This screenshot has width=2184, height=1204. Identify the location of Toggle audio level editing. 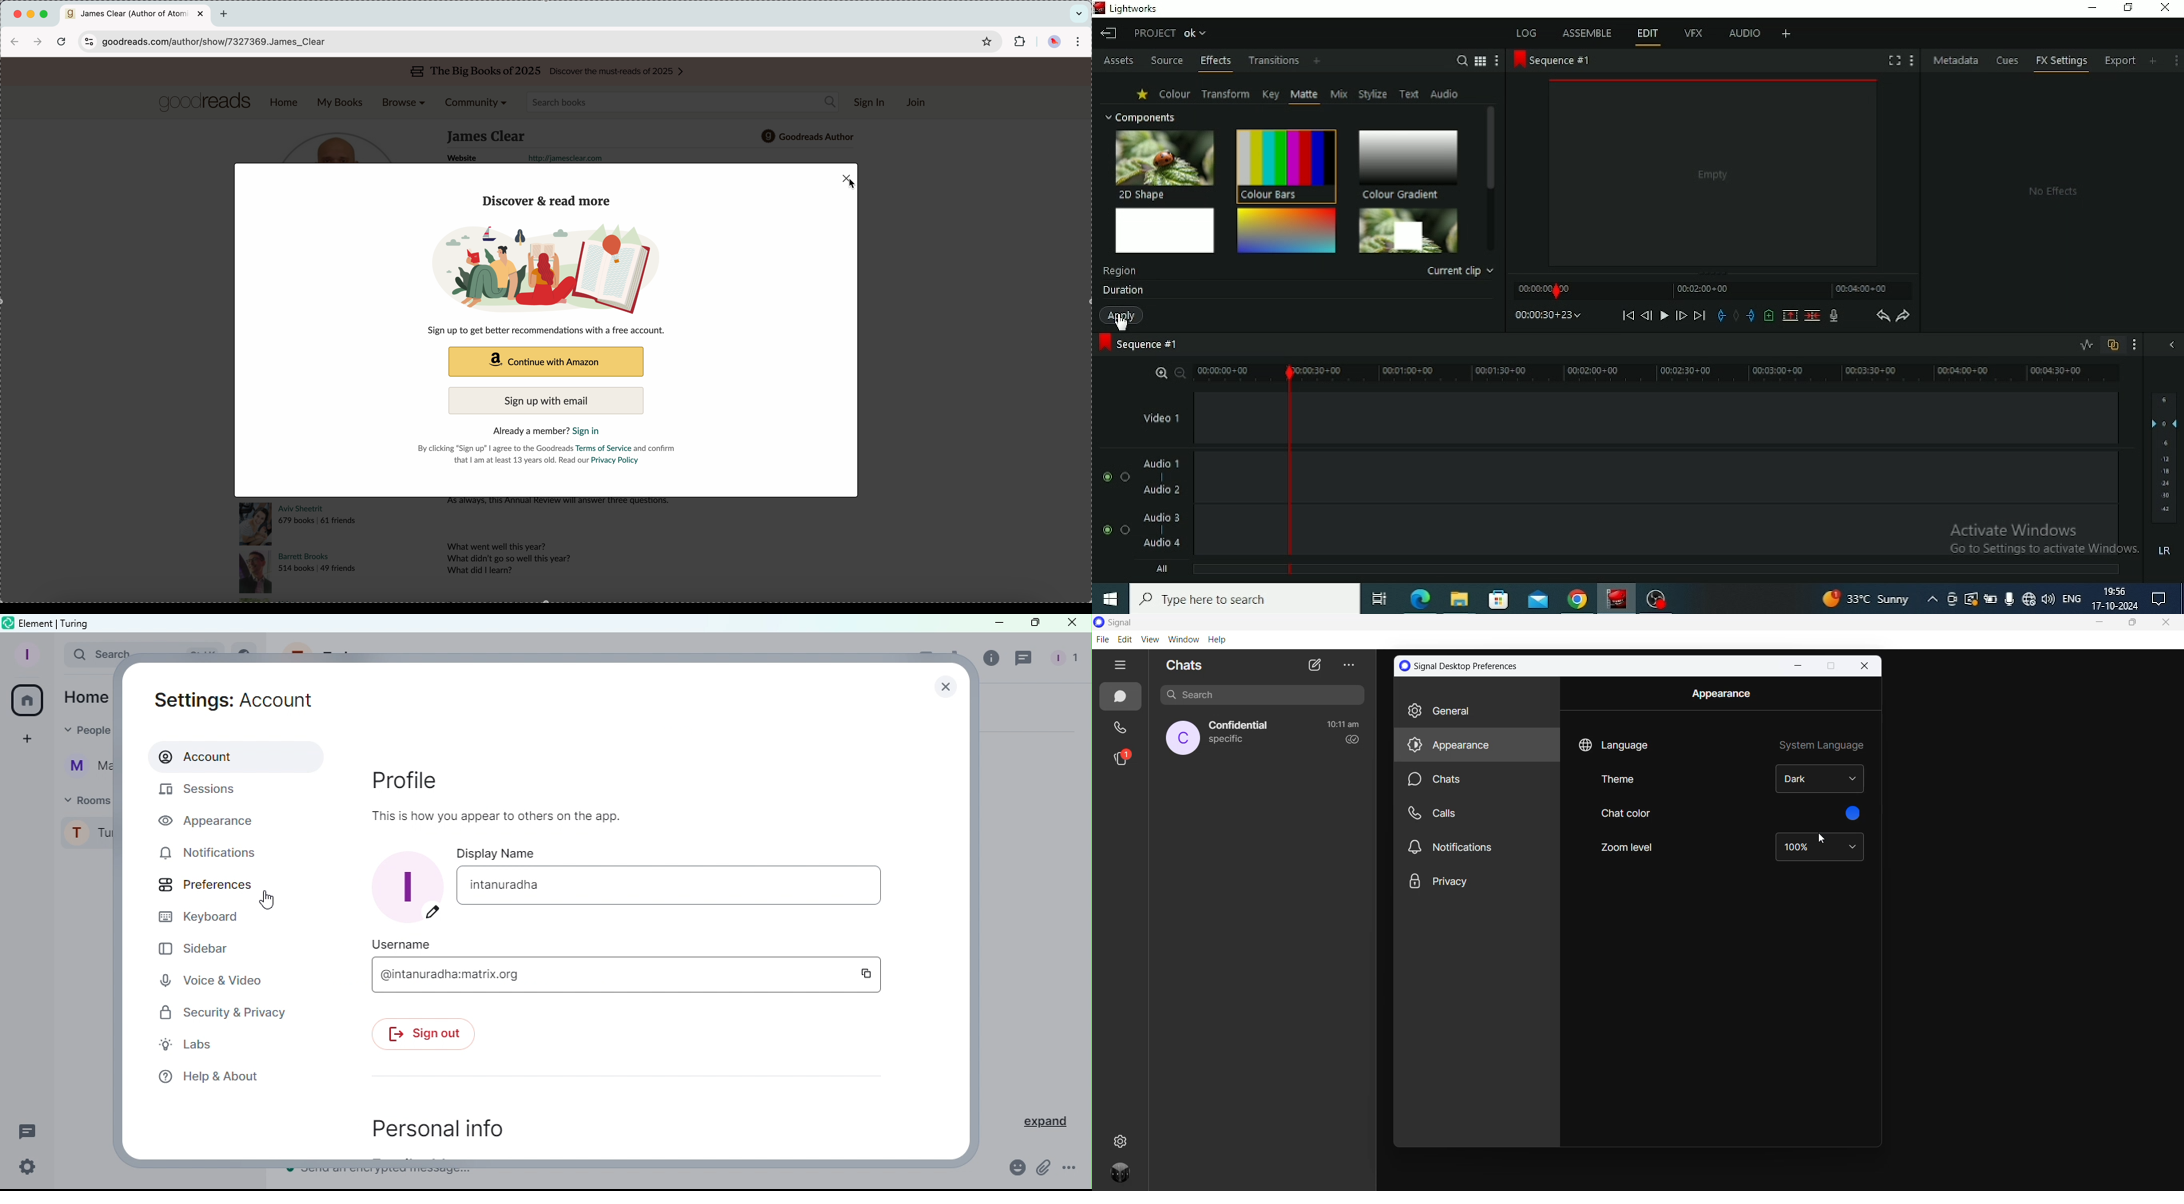
(2086, 344).